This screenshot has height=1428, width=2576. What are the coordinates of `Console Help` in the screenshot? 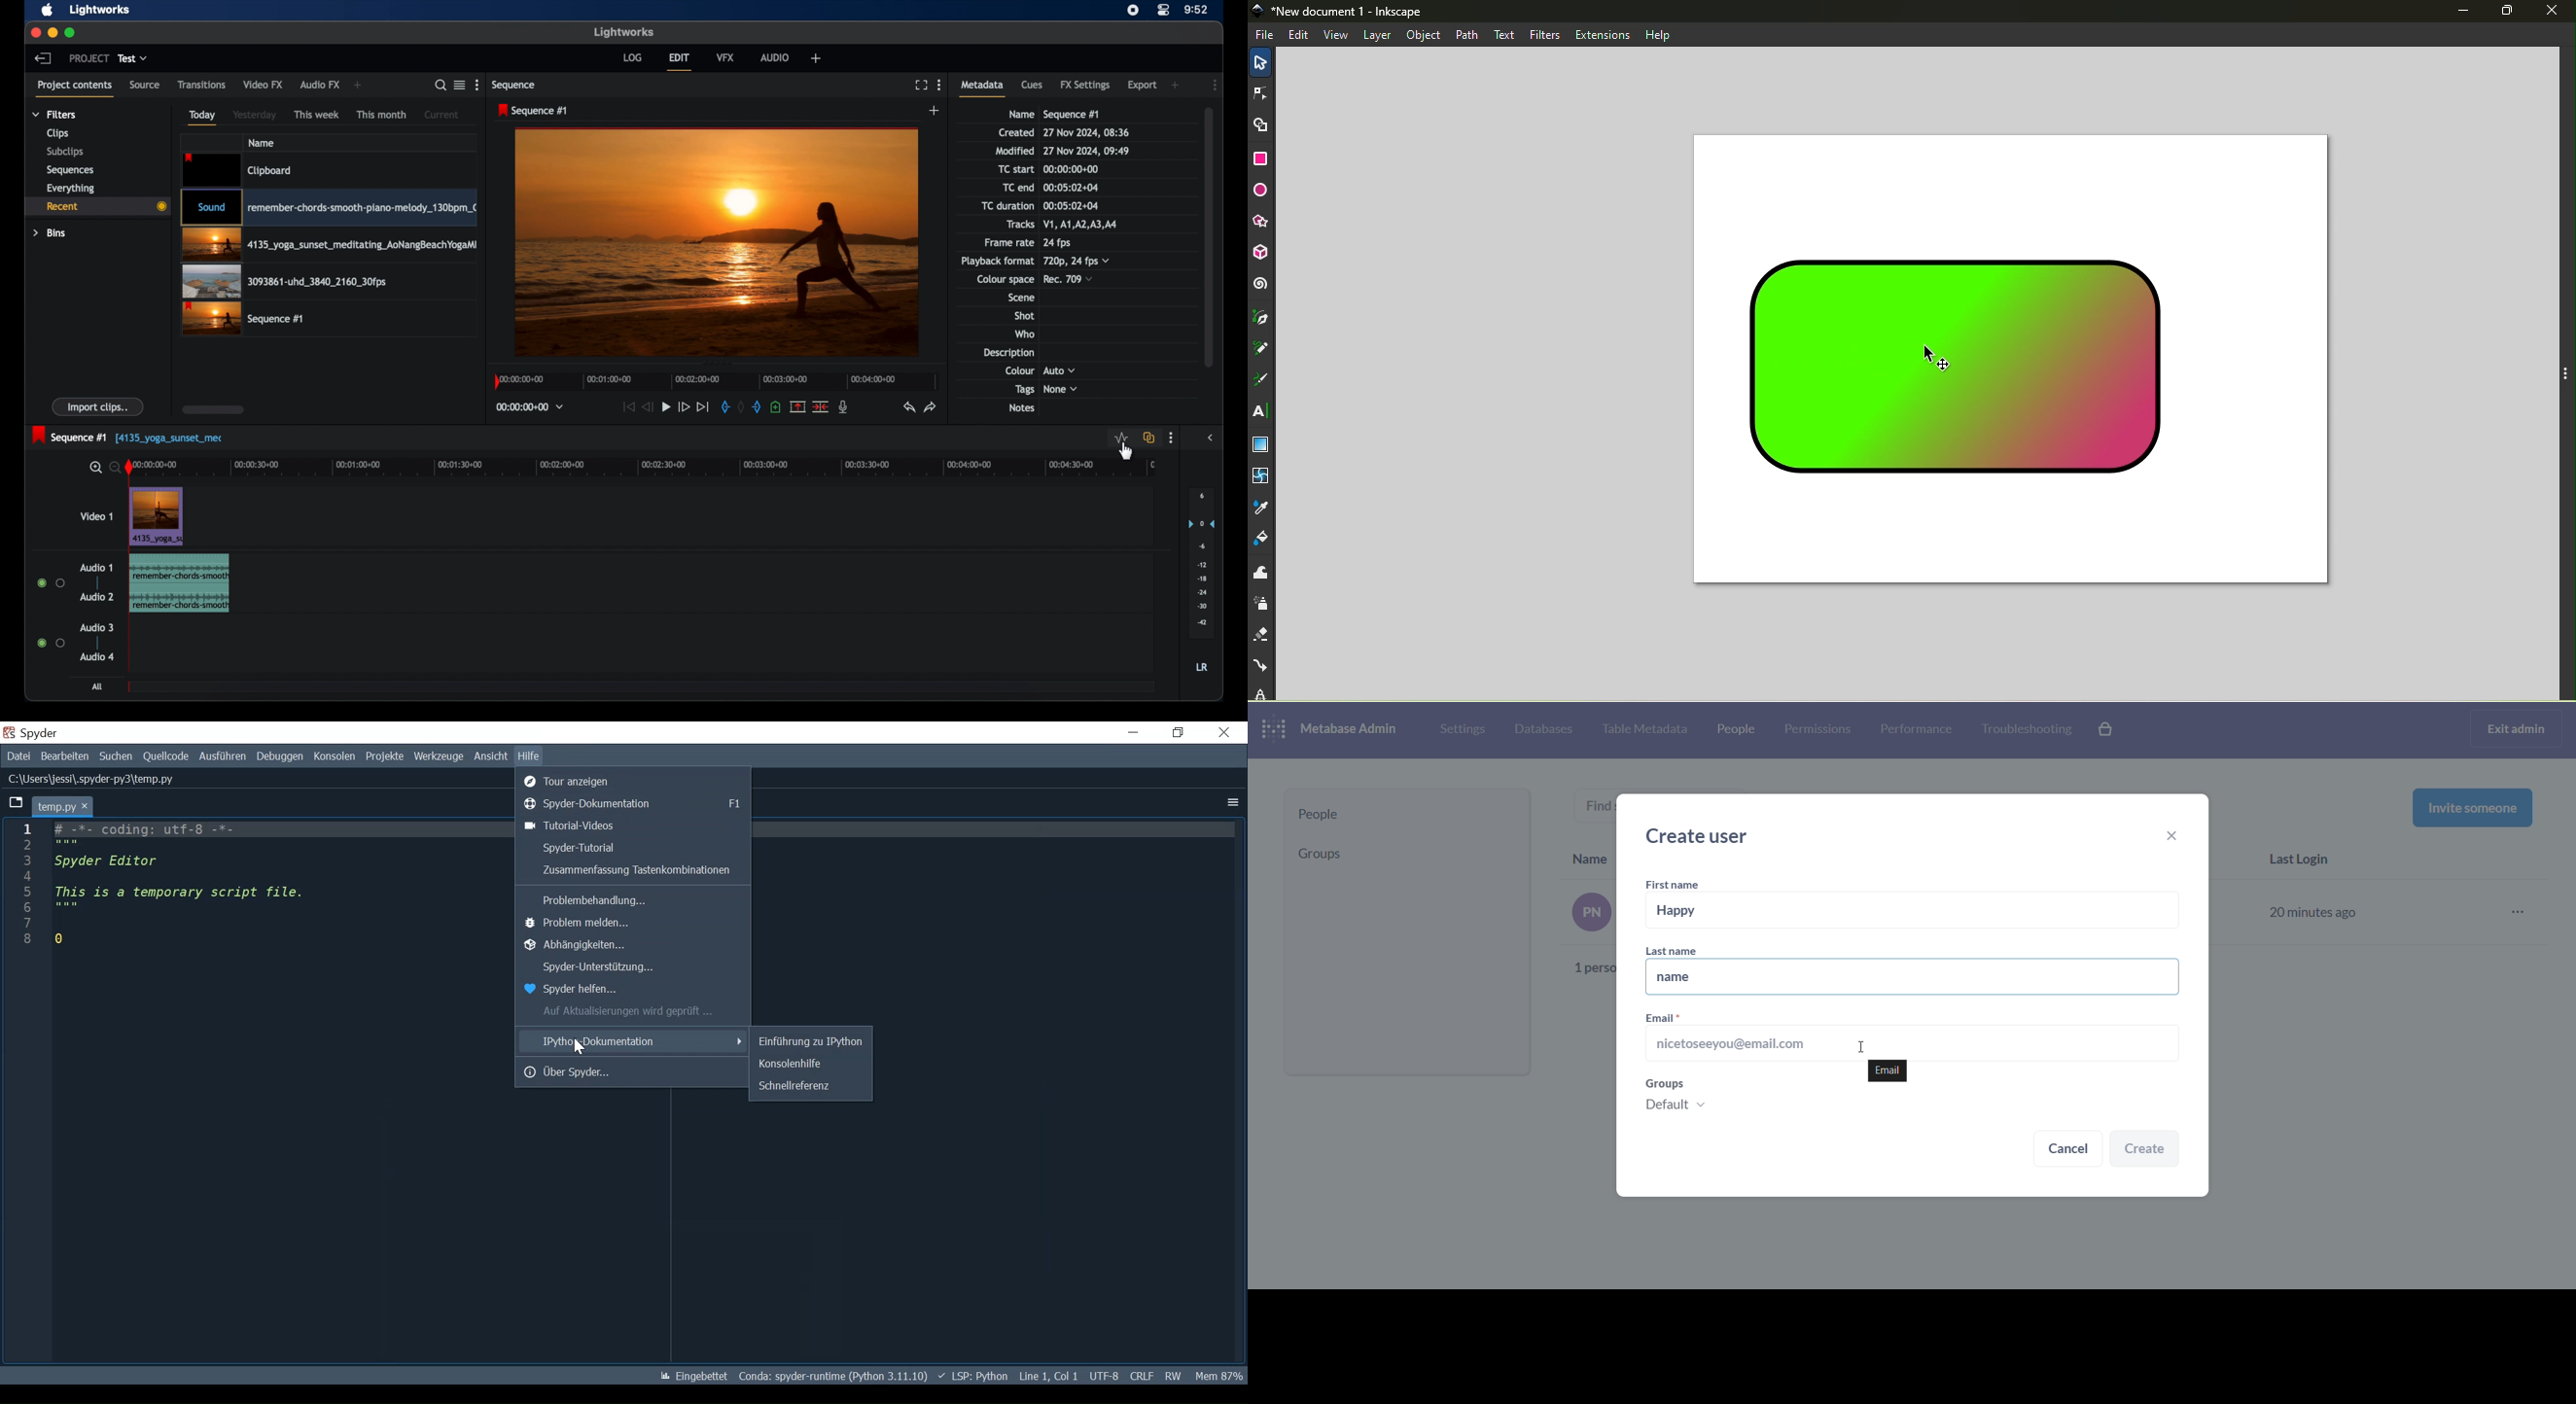 It's located at (810, 1064).